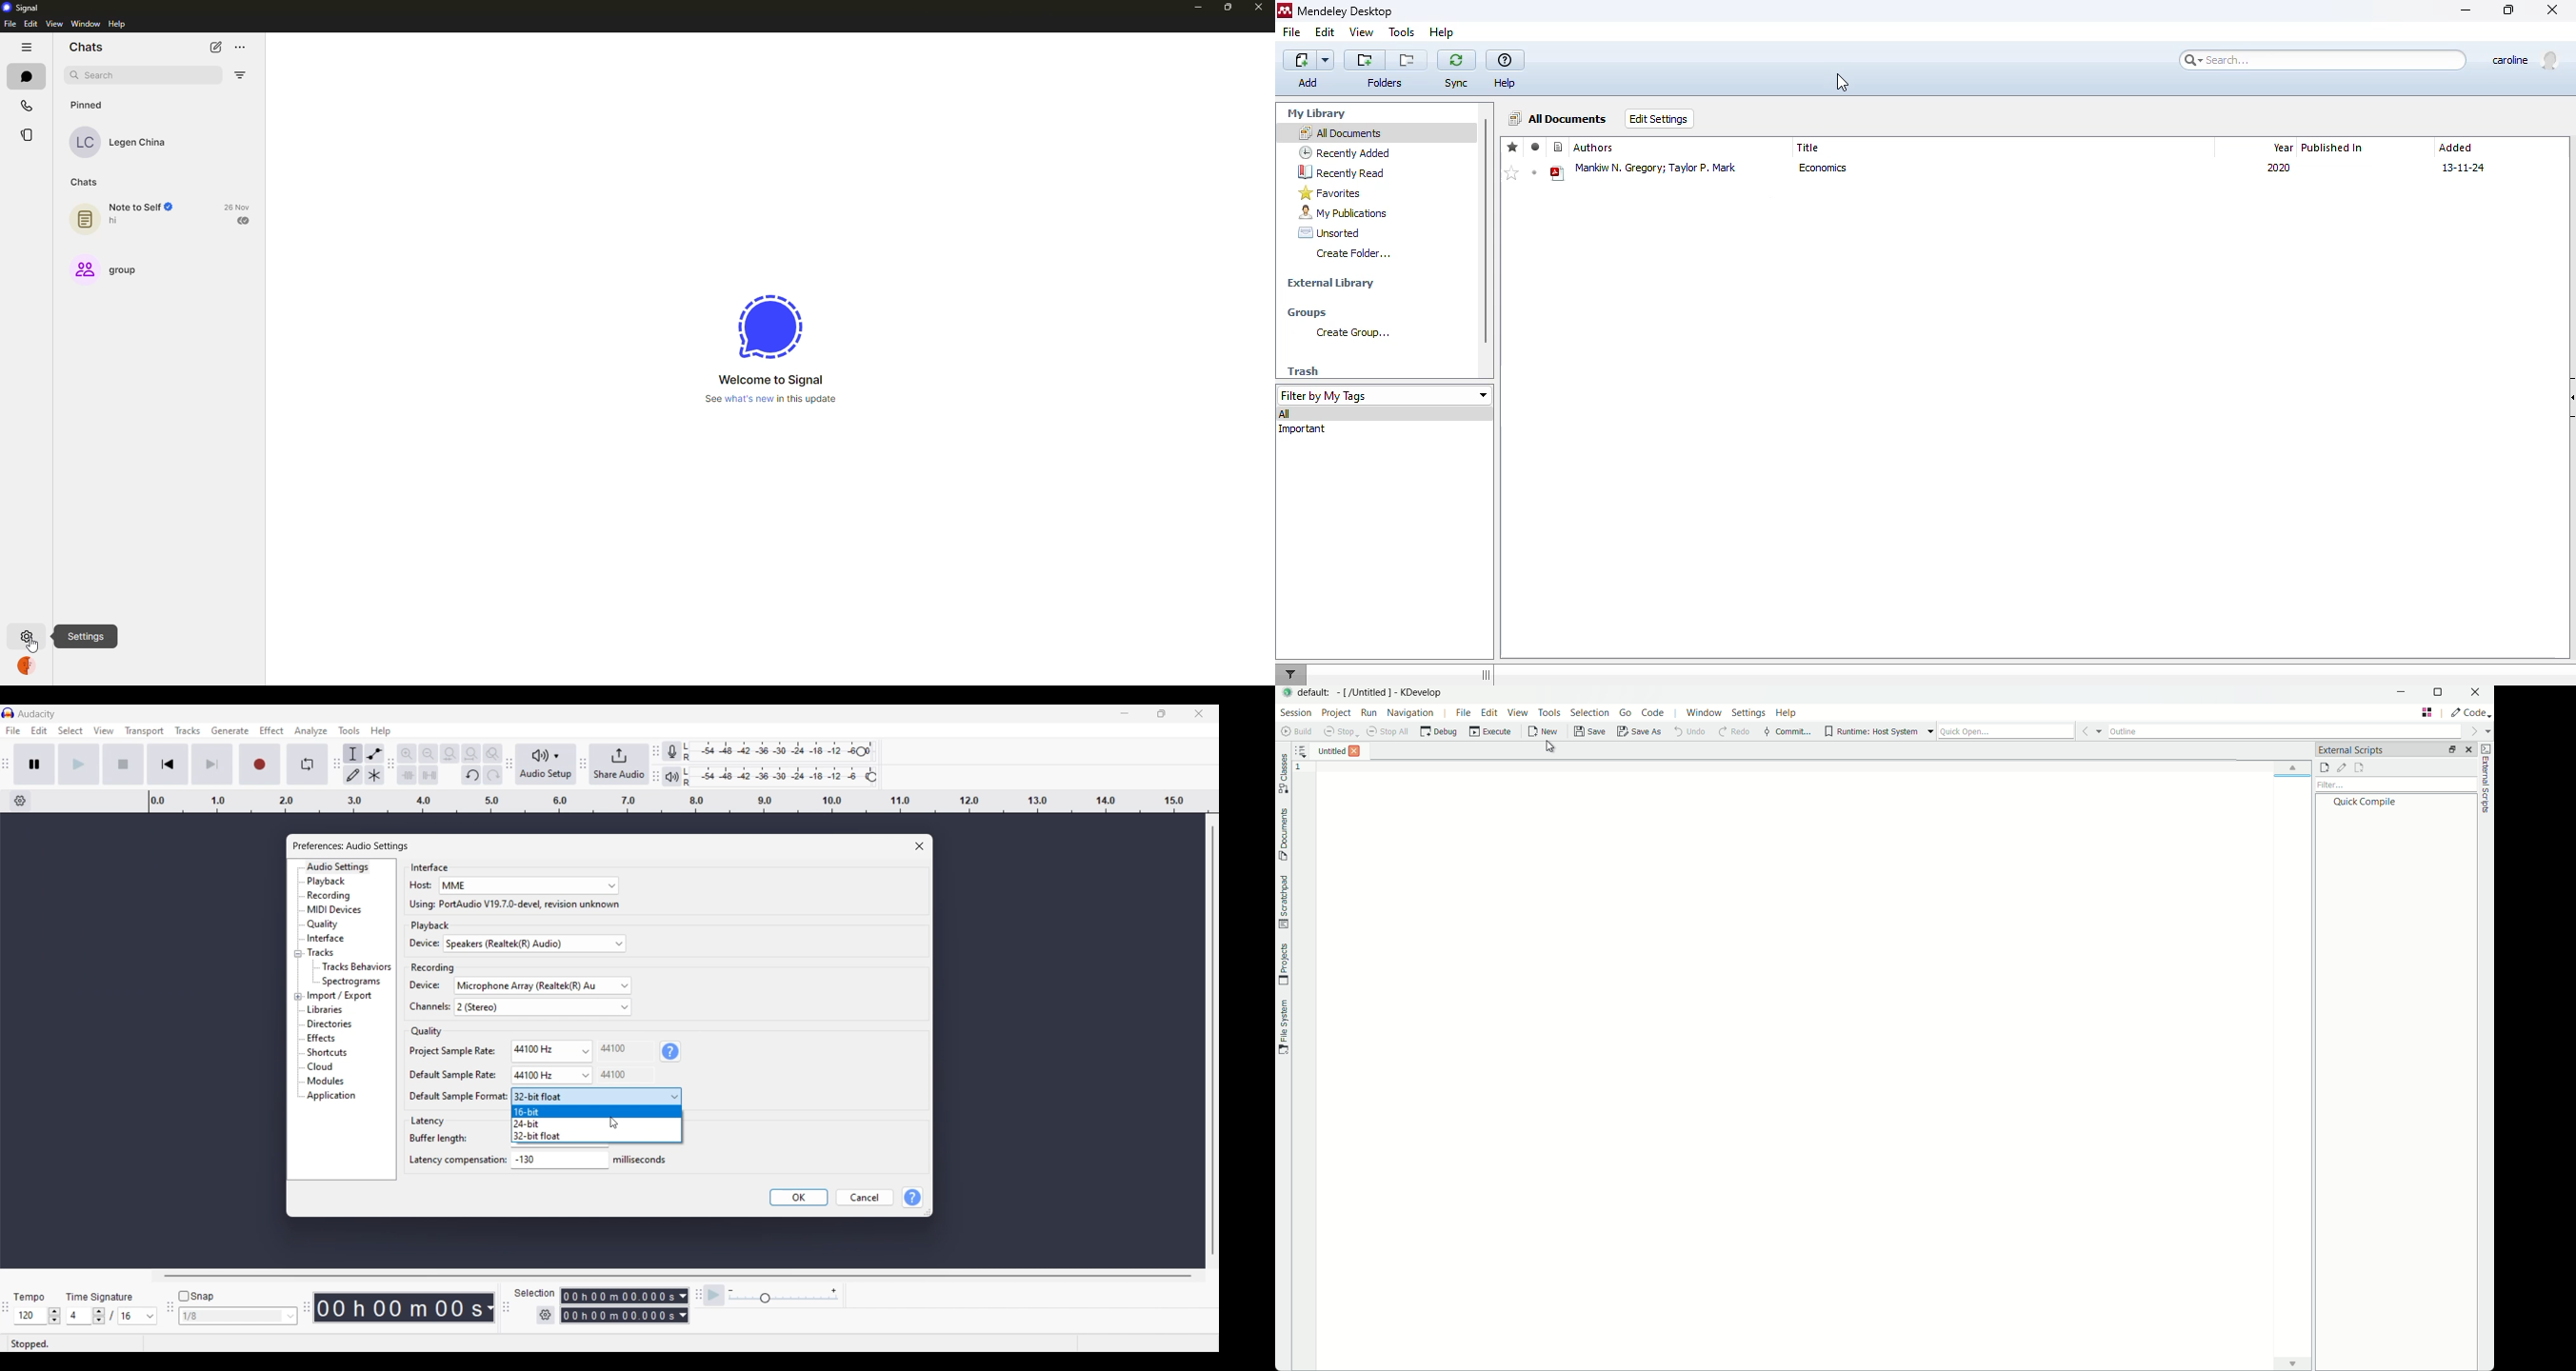  Describe the element at coordinates (550, 1049) in the screenshot. I see `Project sample rate options` at that location.